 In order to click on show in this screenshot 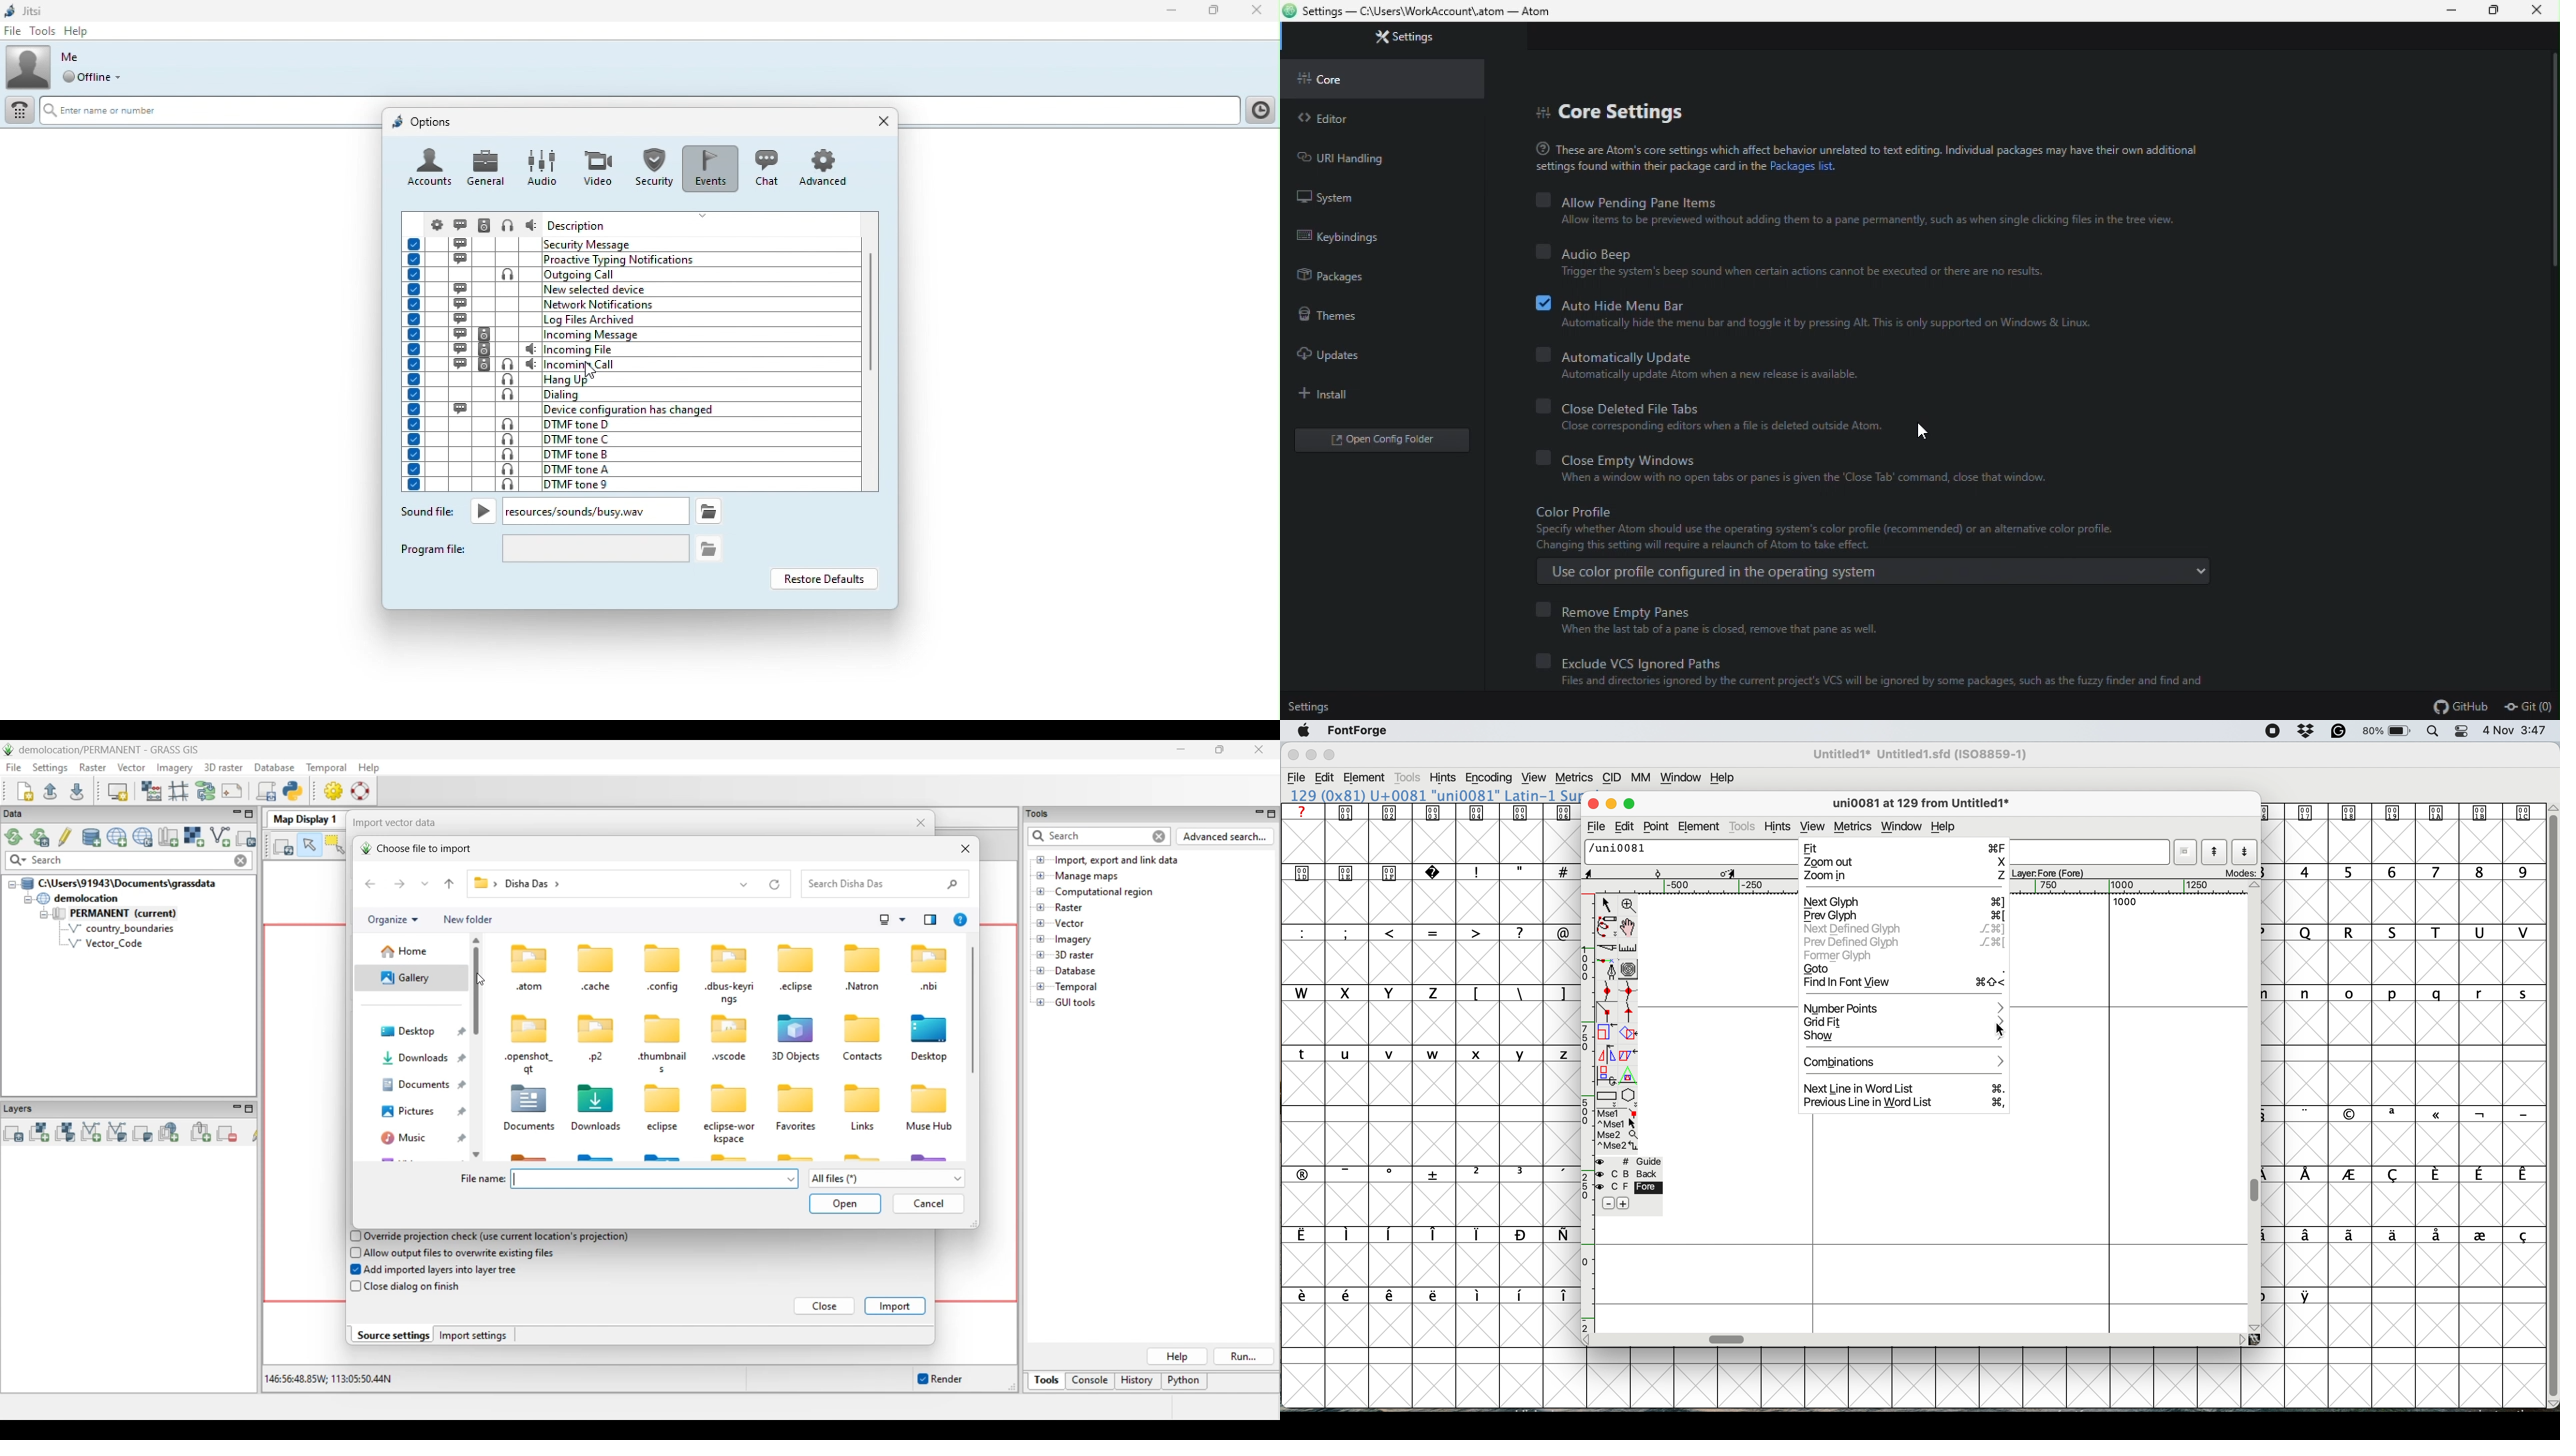, I will do `click(1904, 1037)`.